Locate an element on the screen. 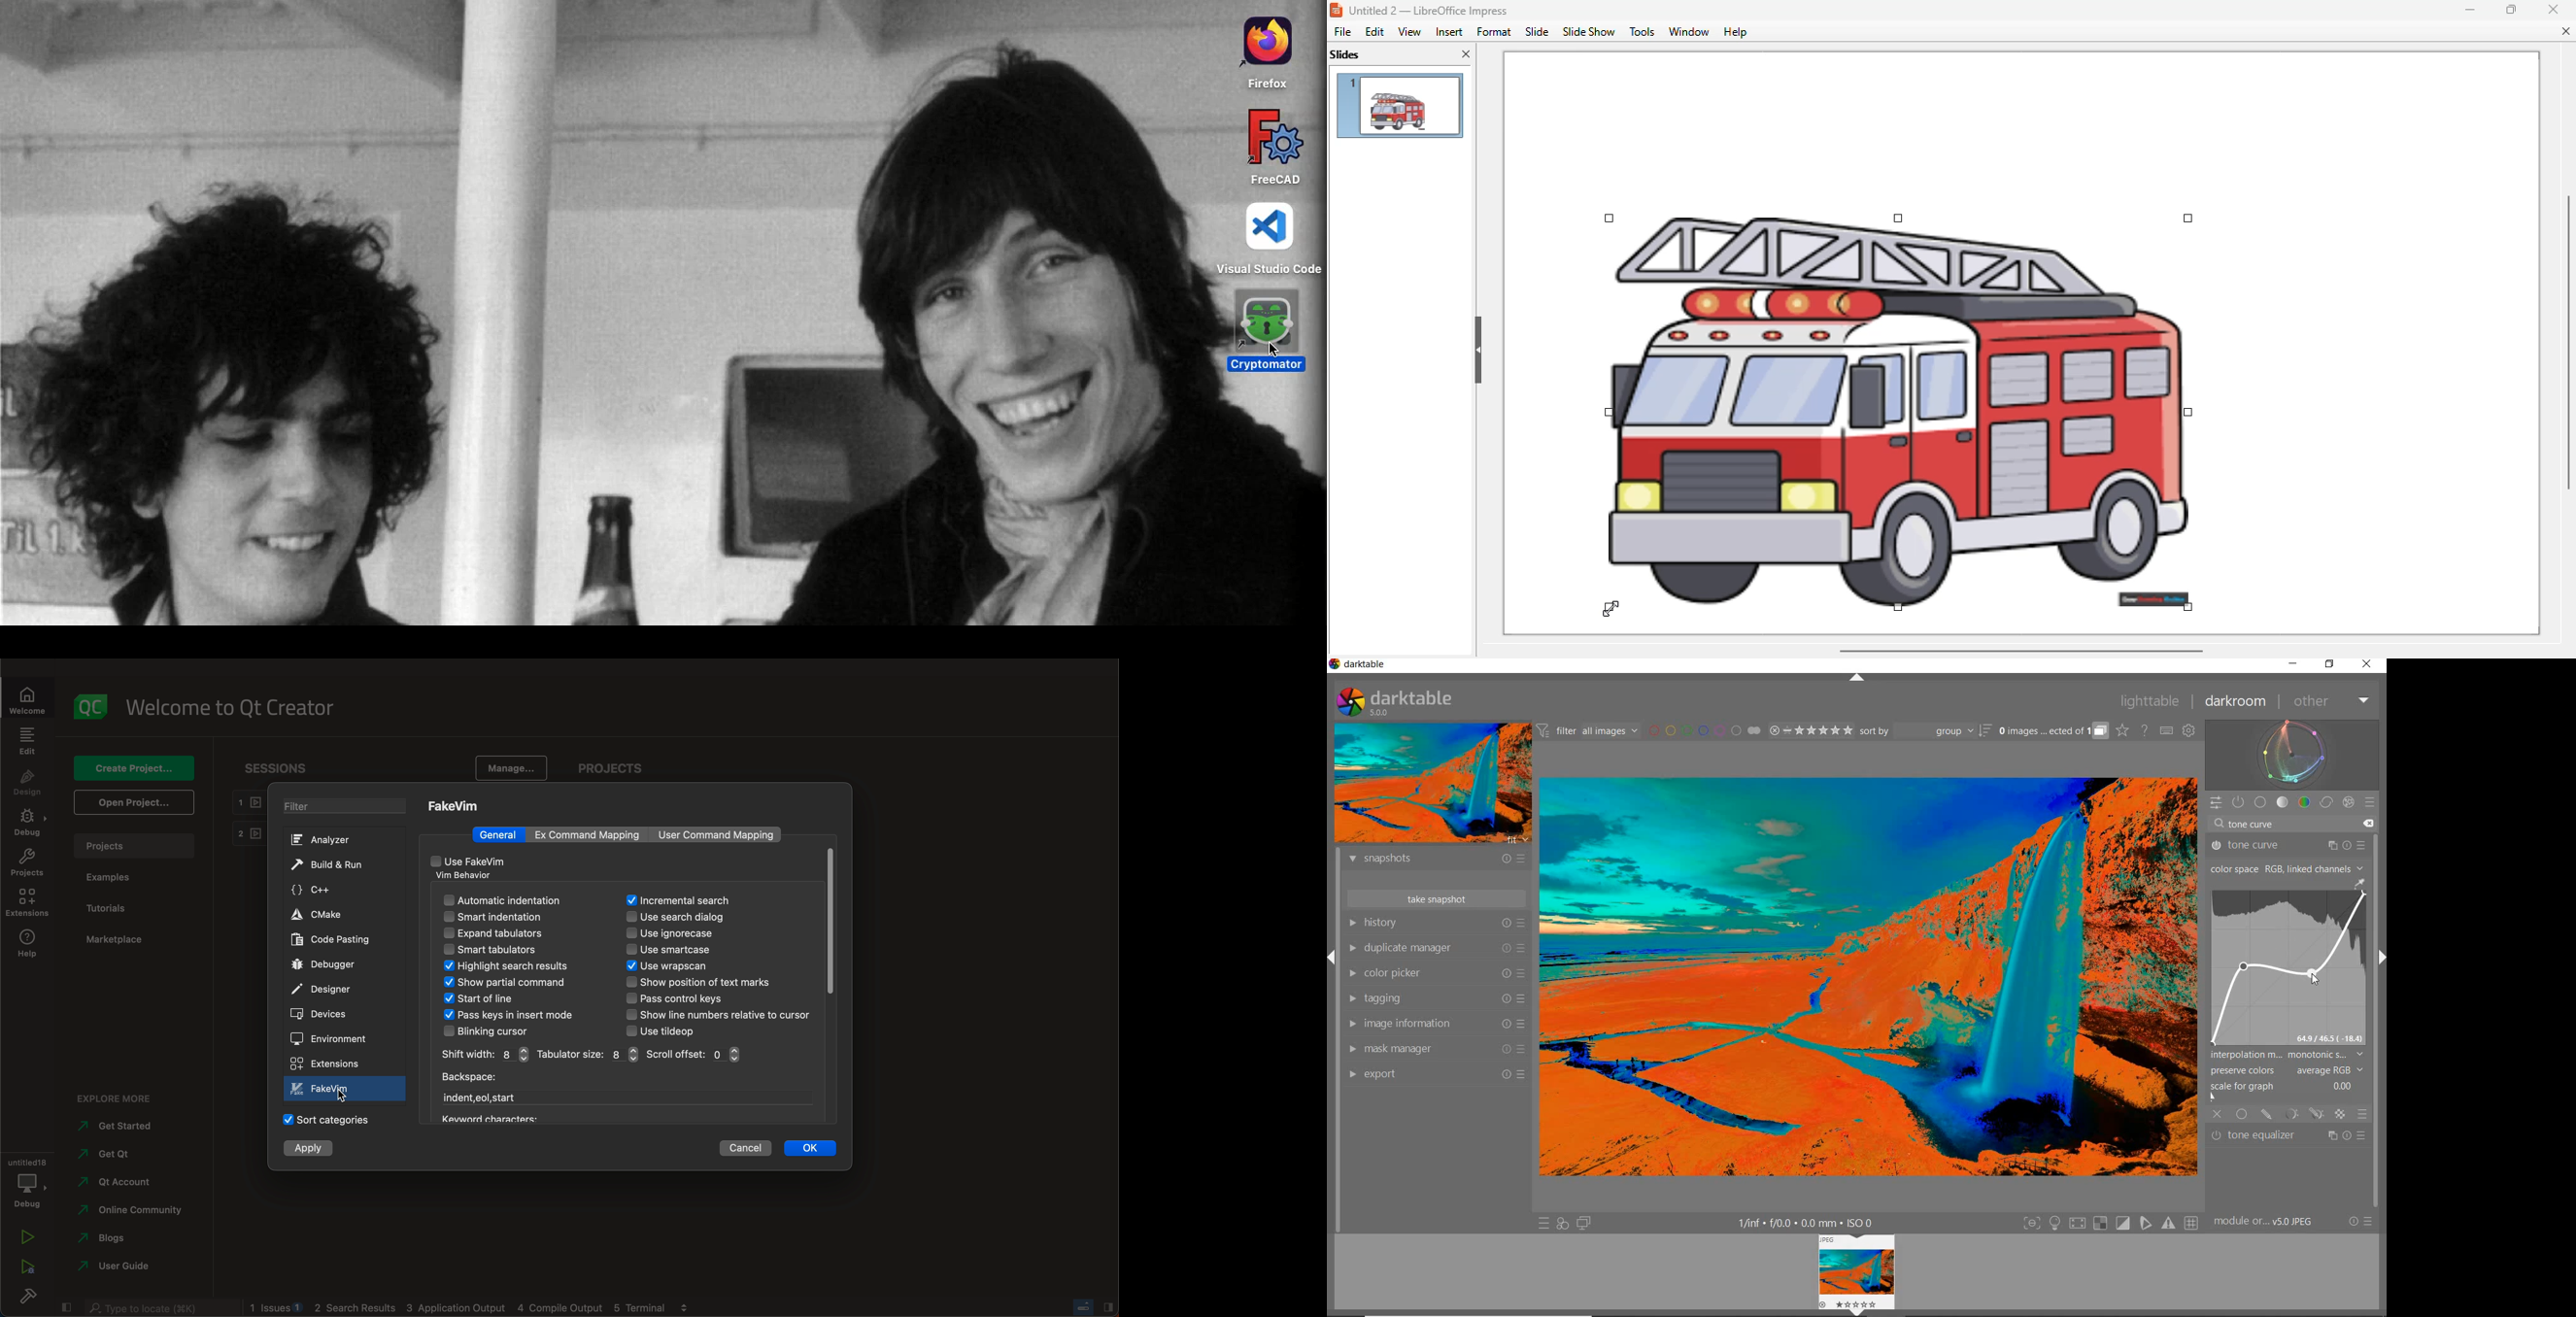 This screenshot has width=2576, height=1344. scroll is located at coordinates (695, 1054).